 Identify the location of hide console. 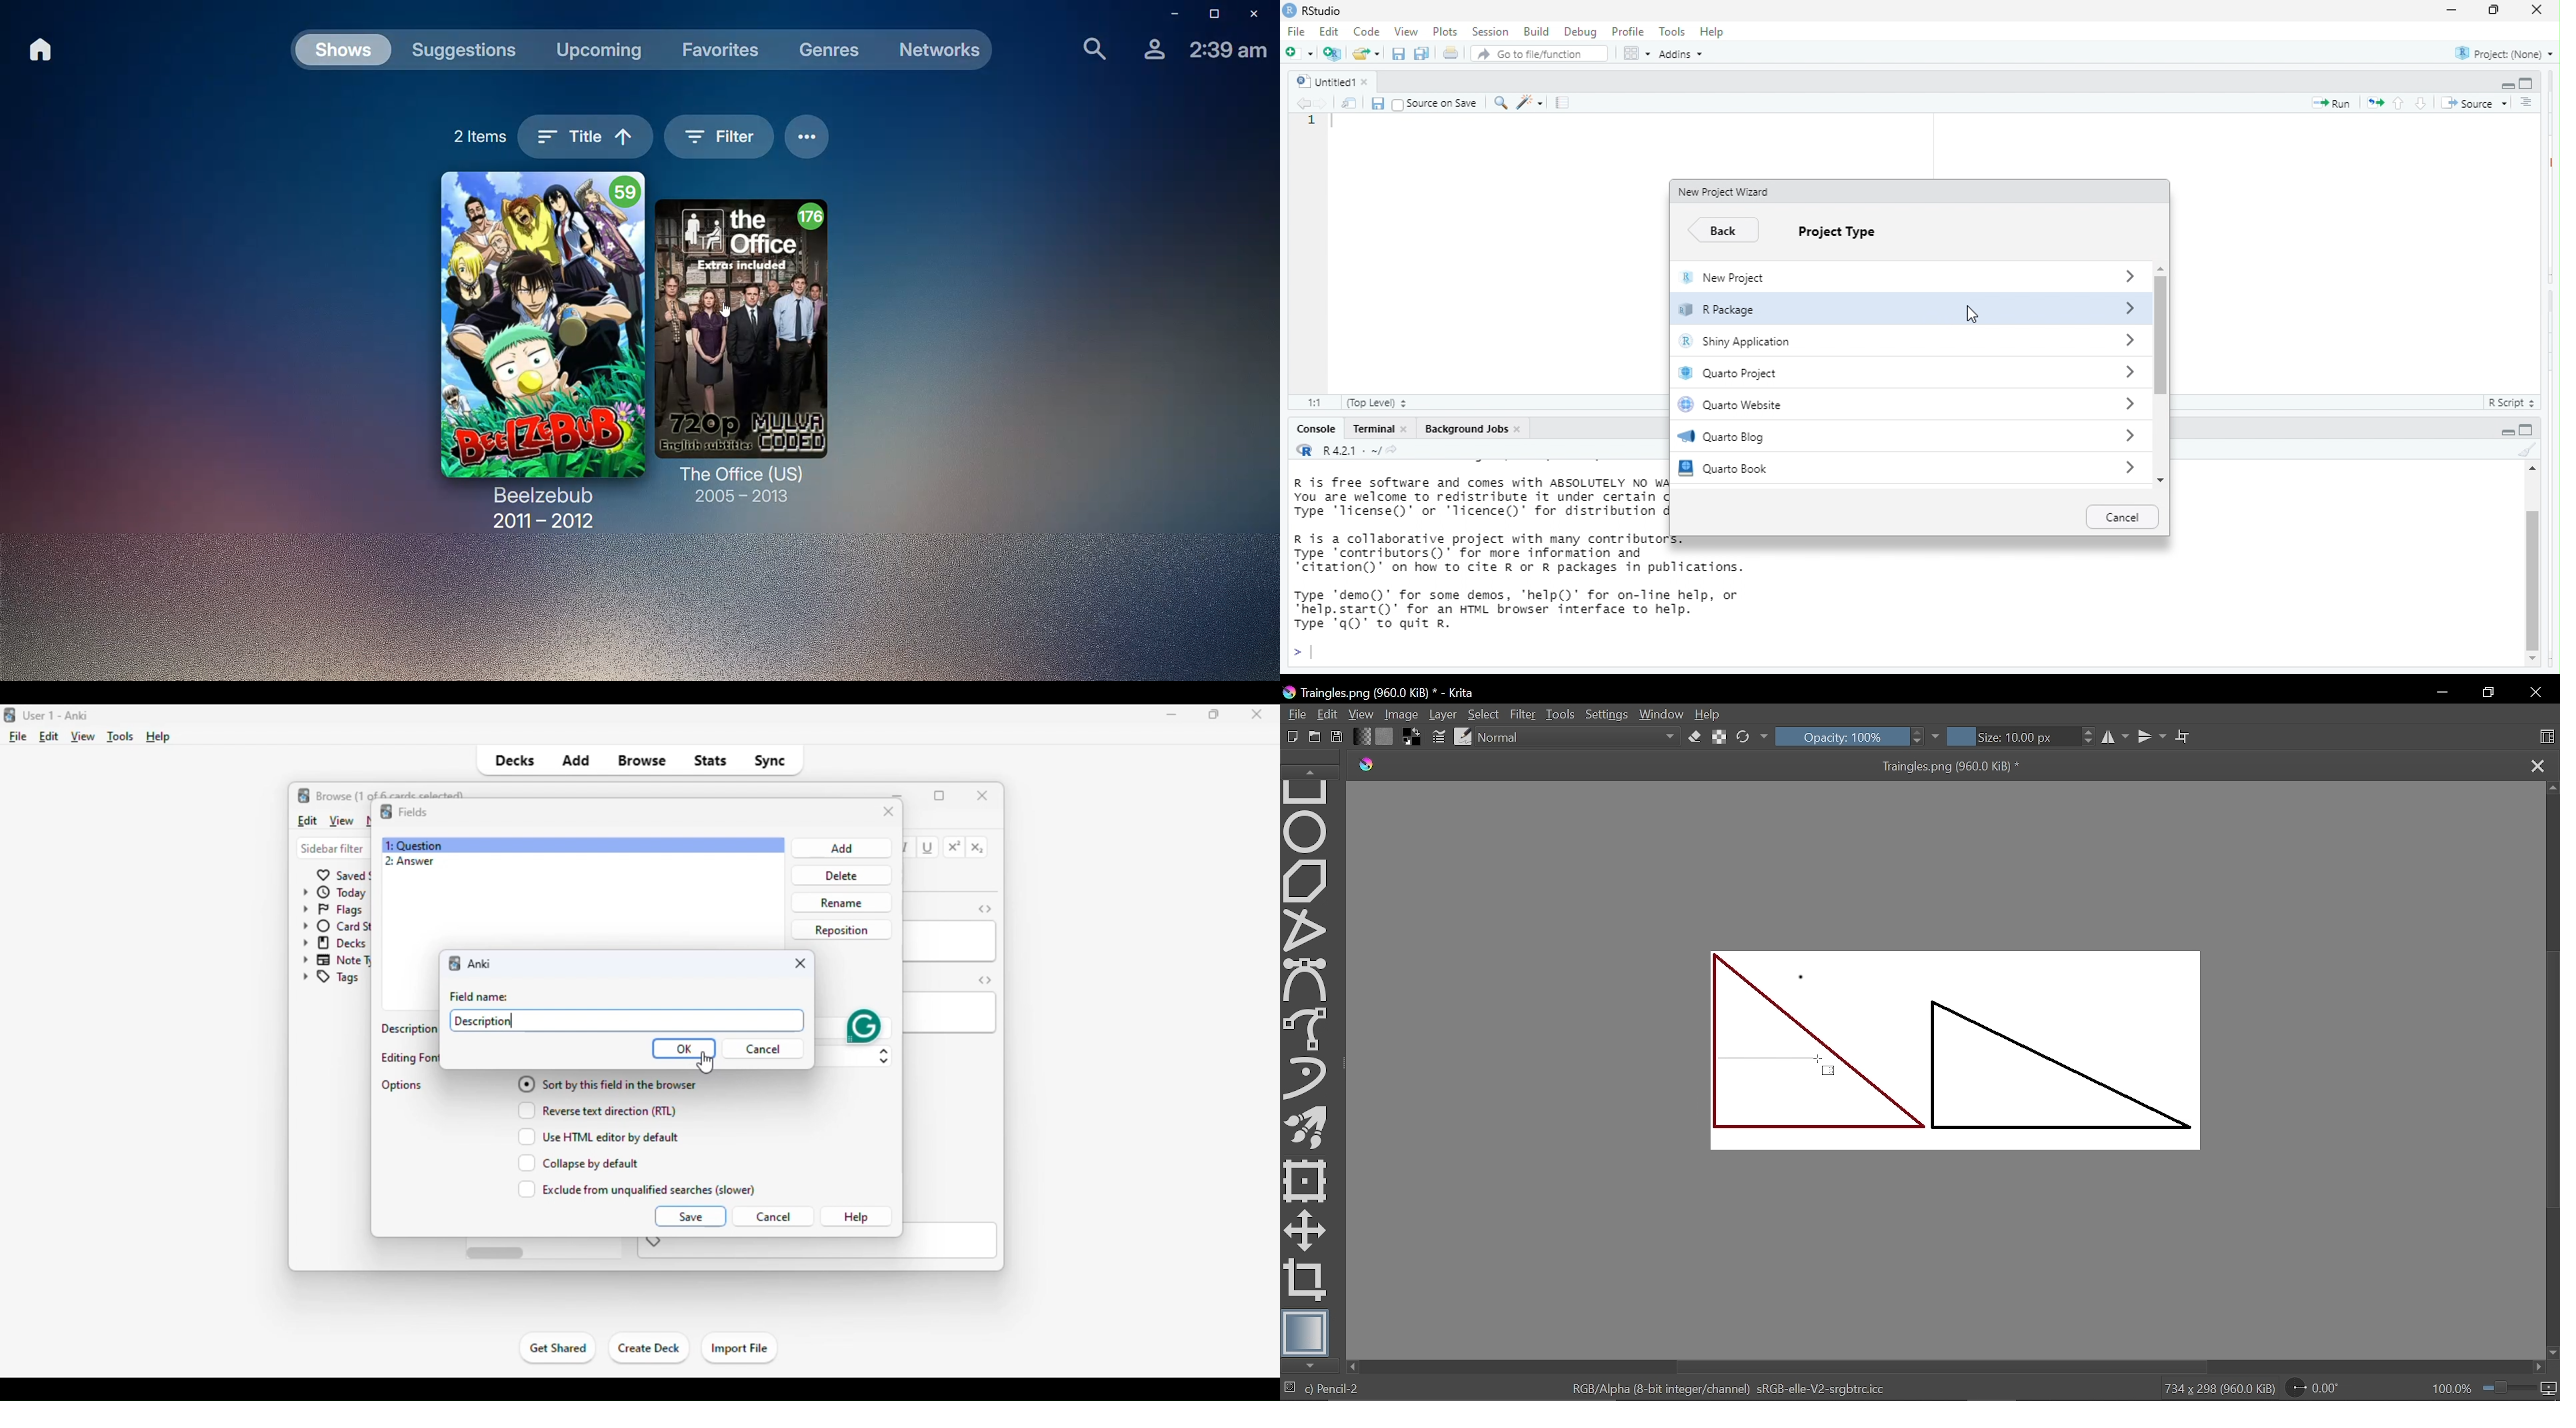
(2527, 82).